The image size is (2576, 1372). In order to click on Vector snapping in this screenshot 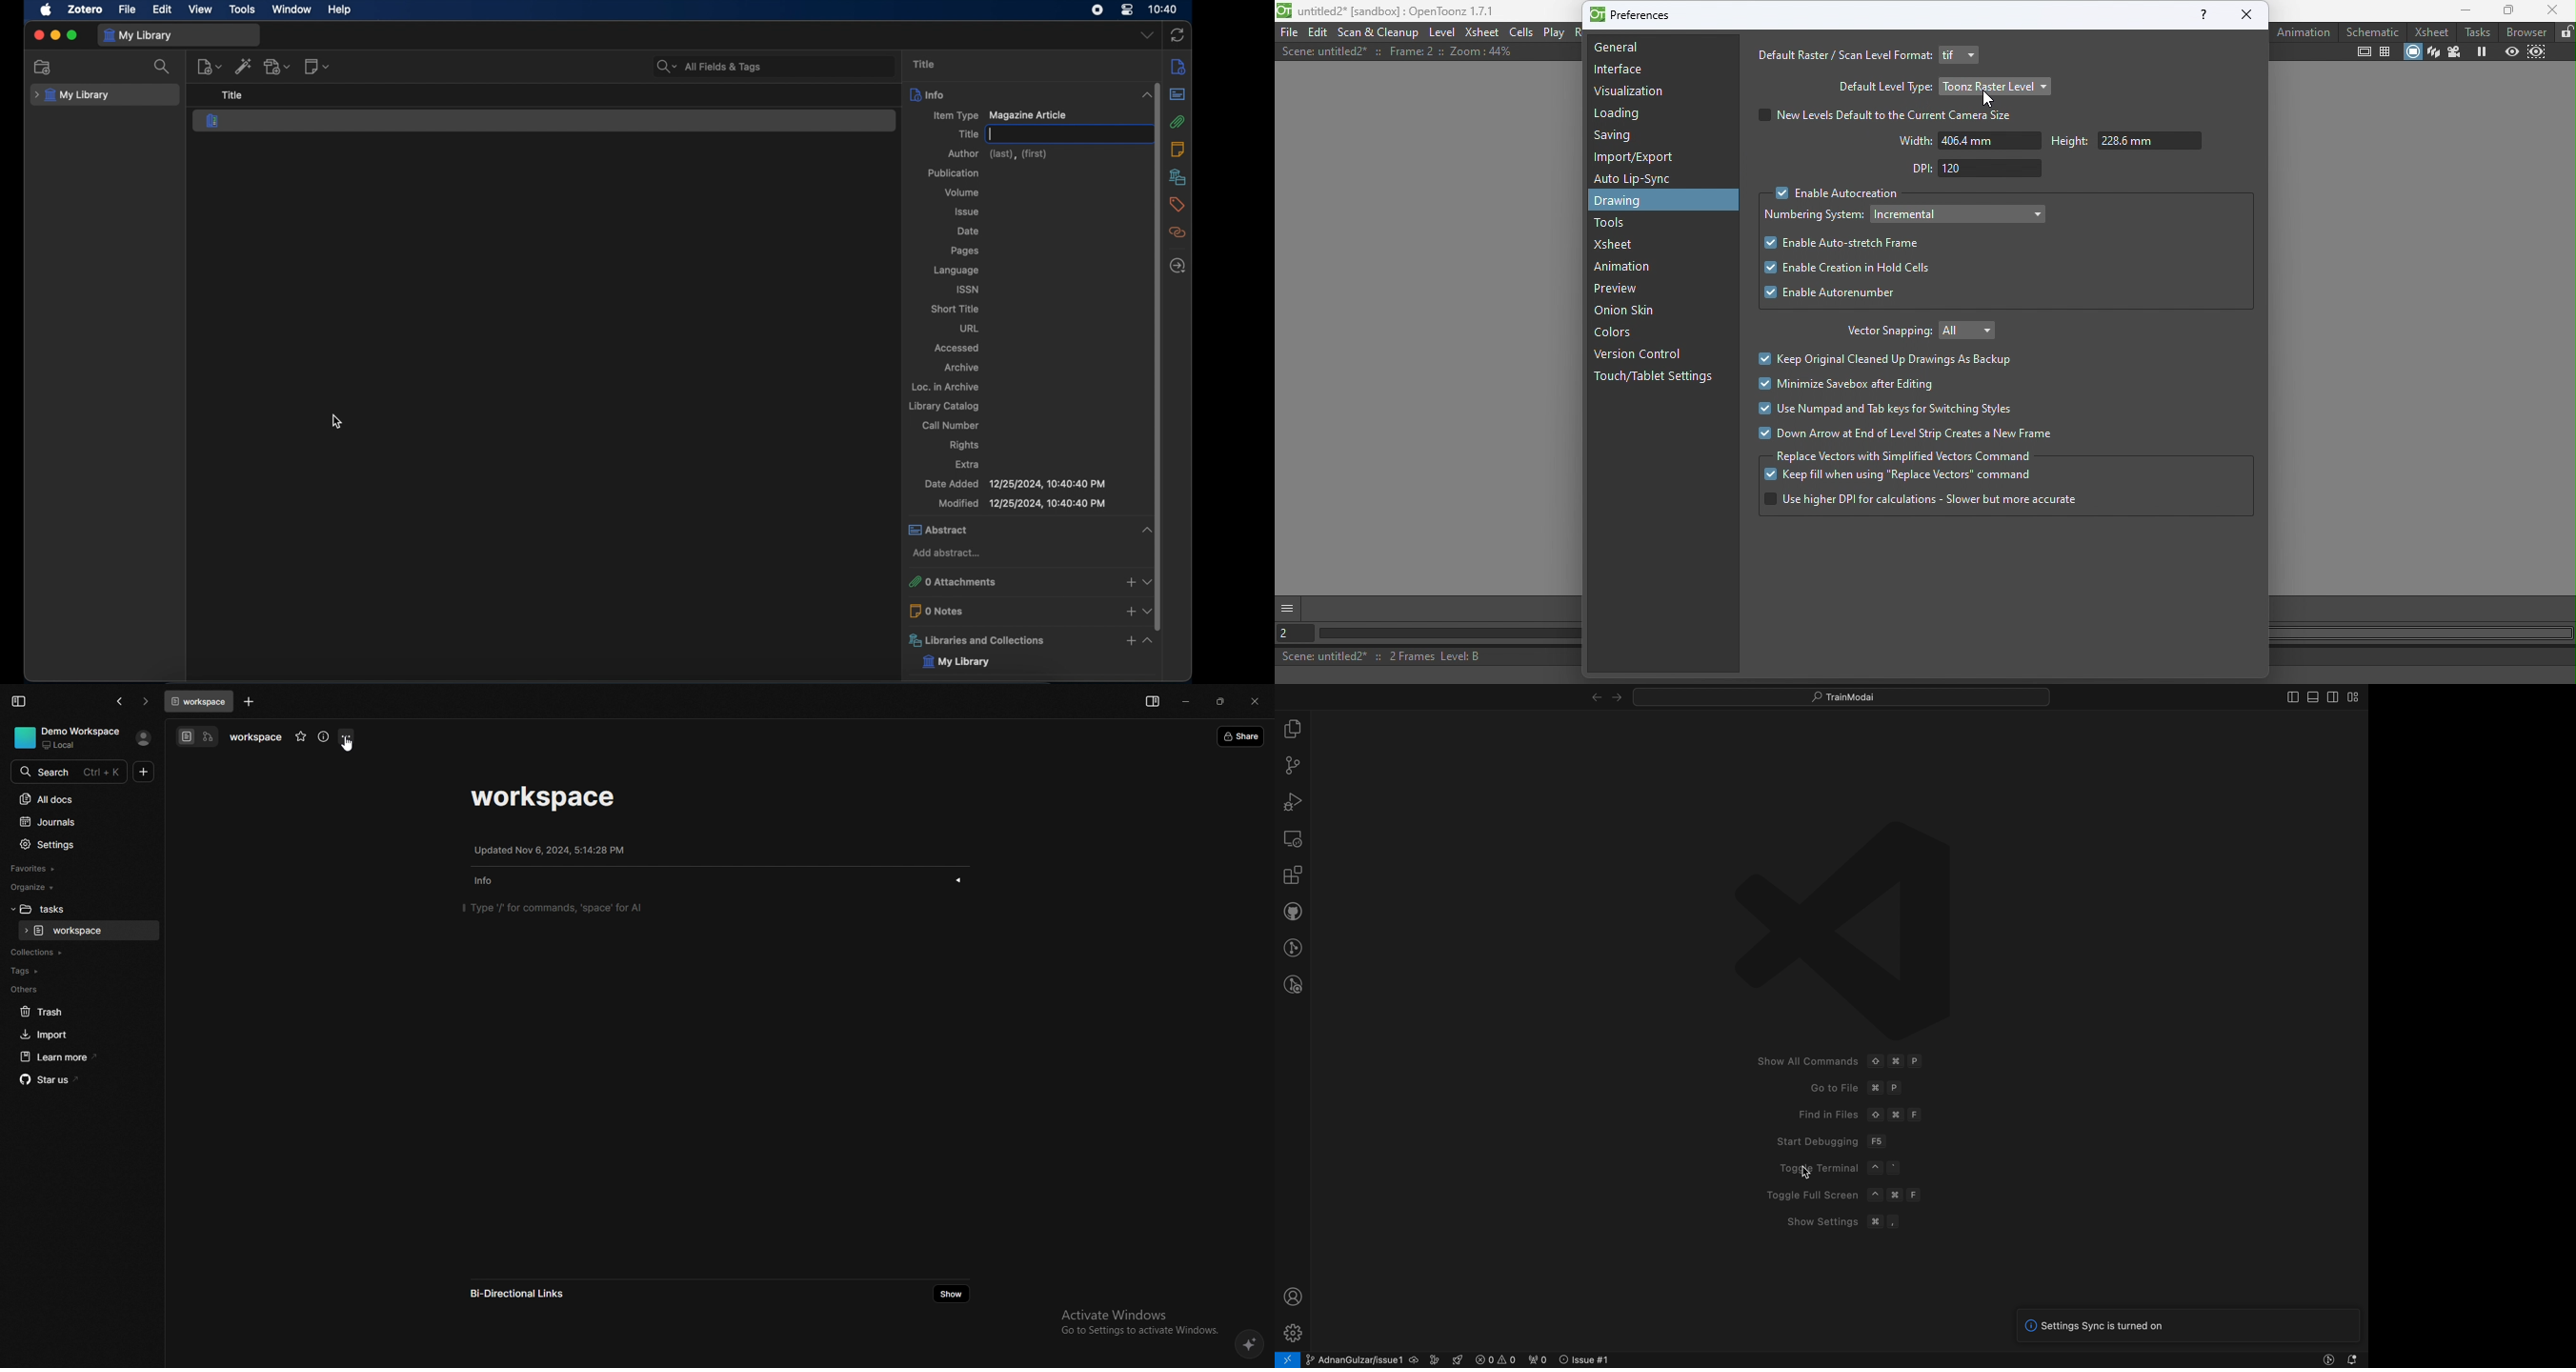, I will do `click(1885, 332)`.